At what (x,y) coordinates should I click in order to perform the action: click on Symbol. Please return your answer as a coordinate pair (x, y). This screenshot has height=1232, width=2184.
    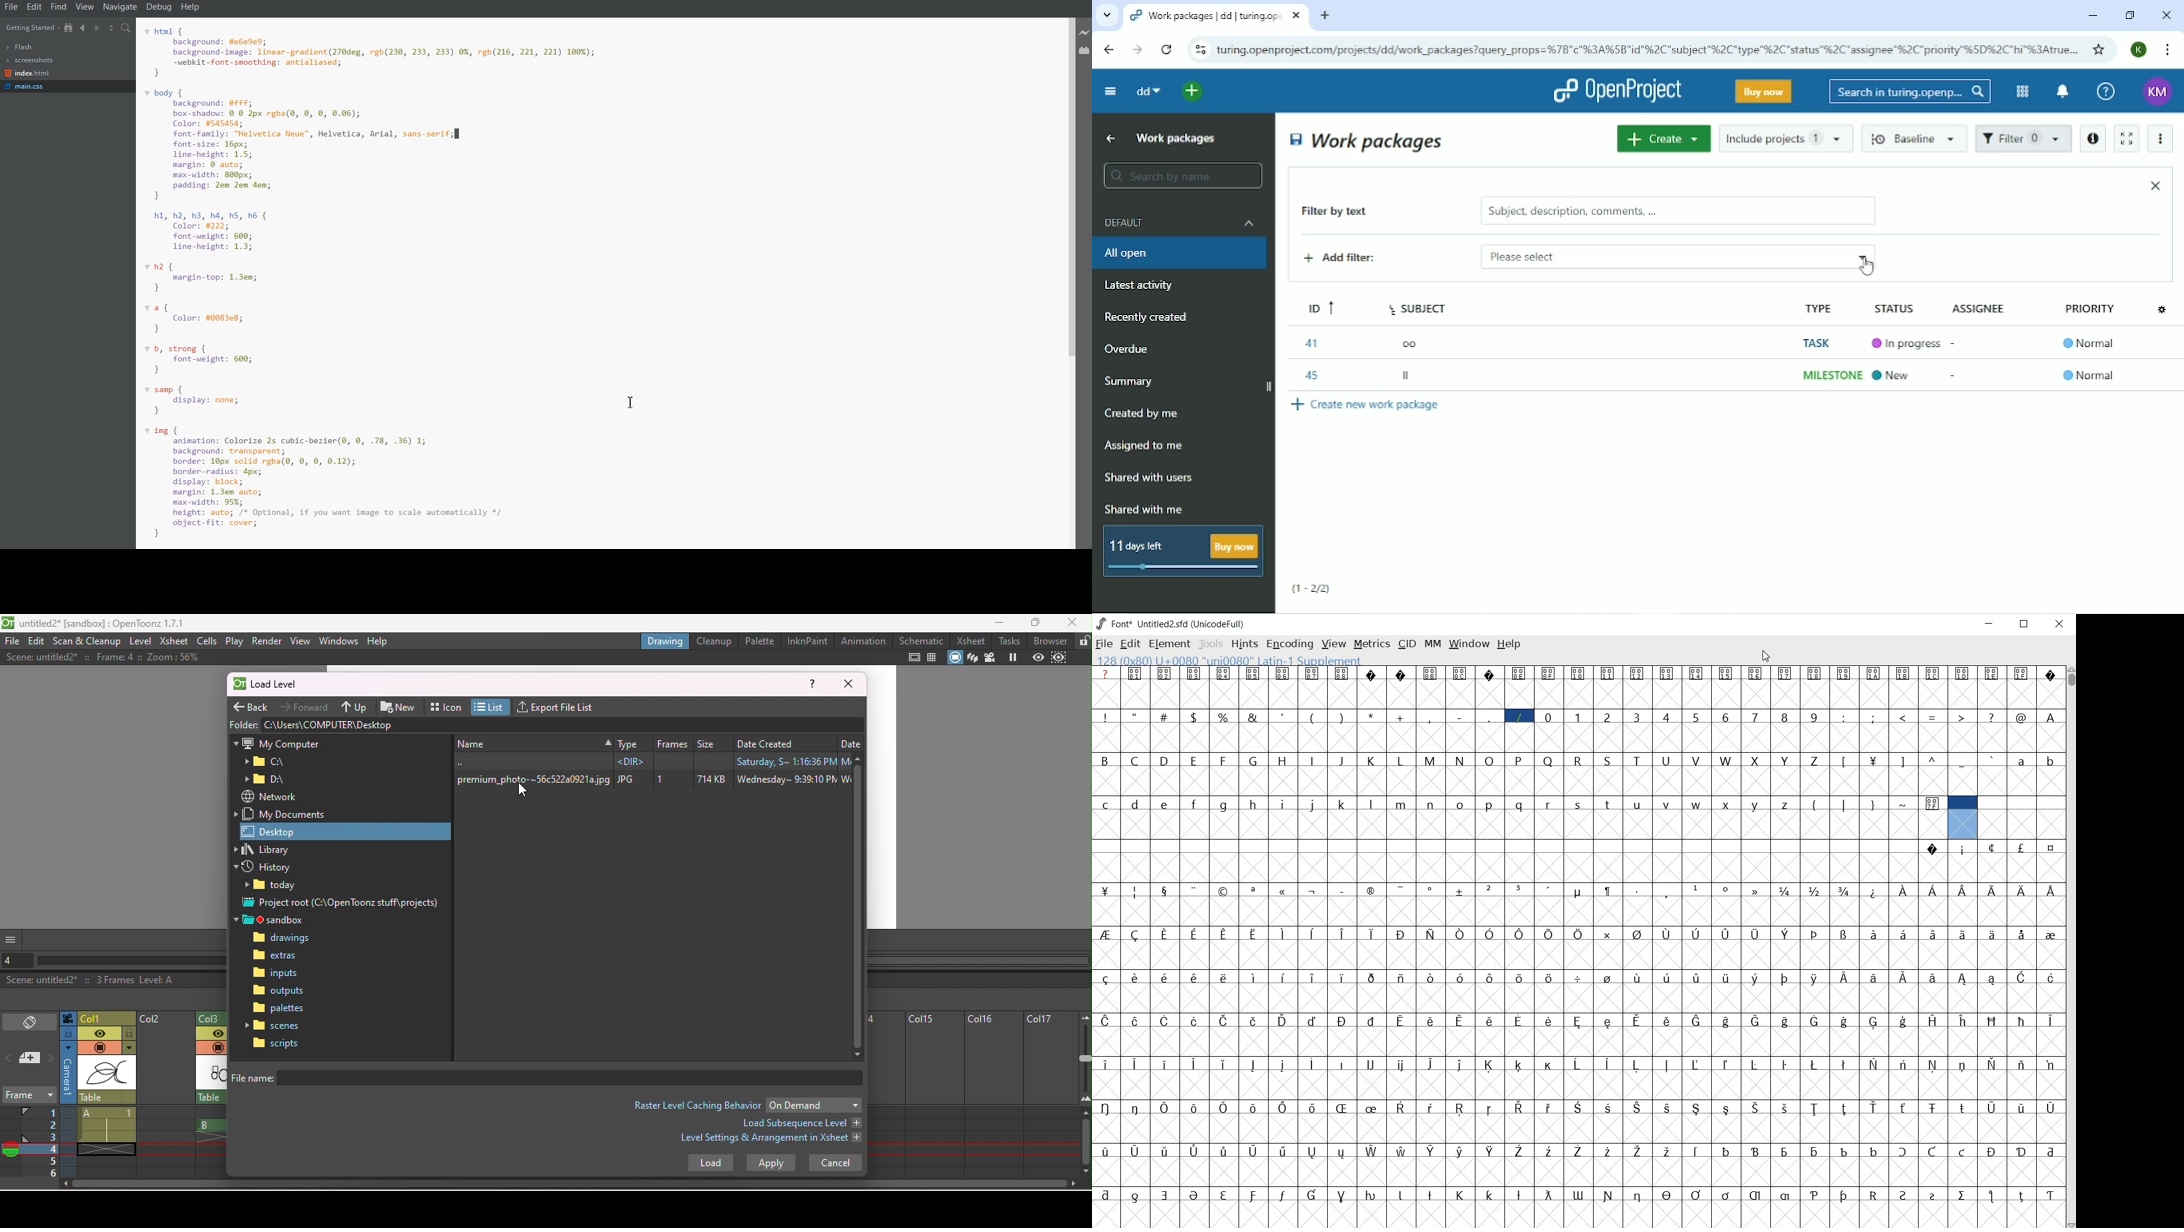
    Looking at the image, I should click on (1313, 1063).